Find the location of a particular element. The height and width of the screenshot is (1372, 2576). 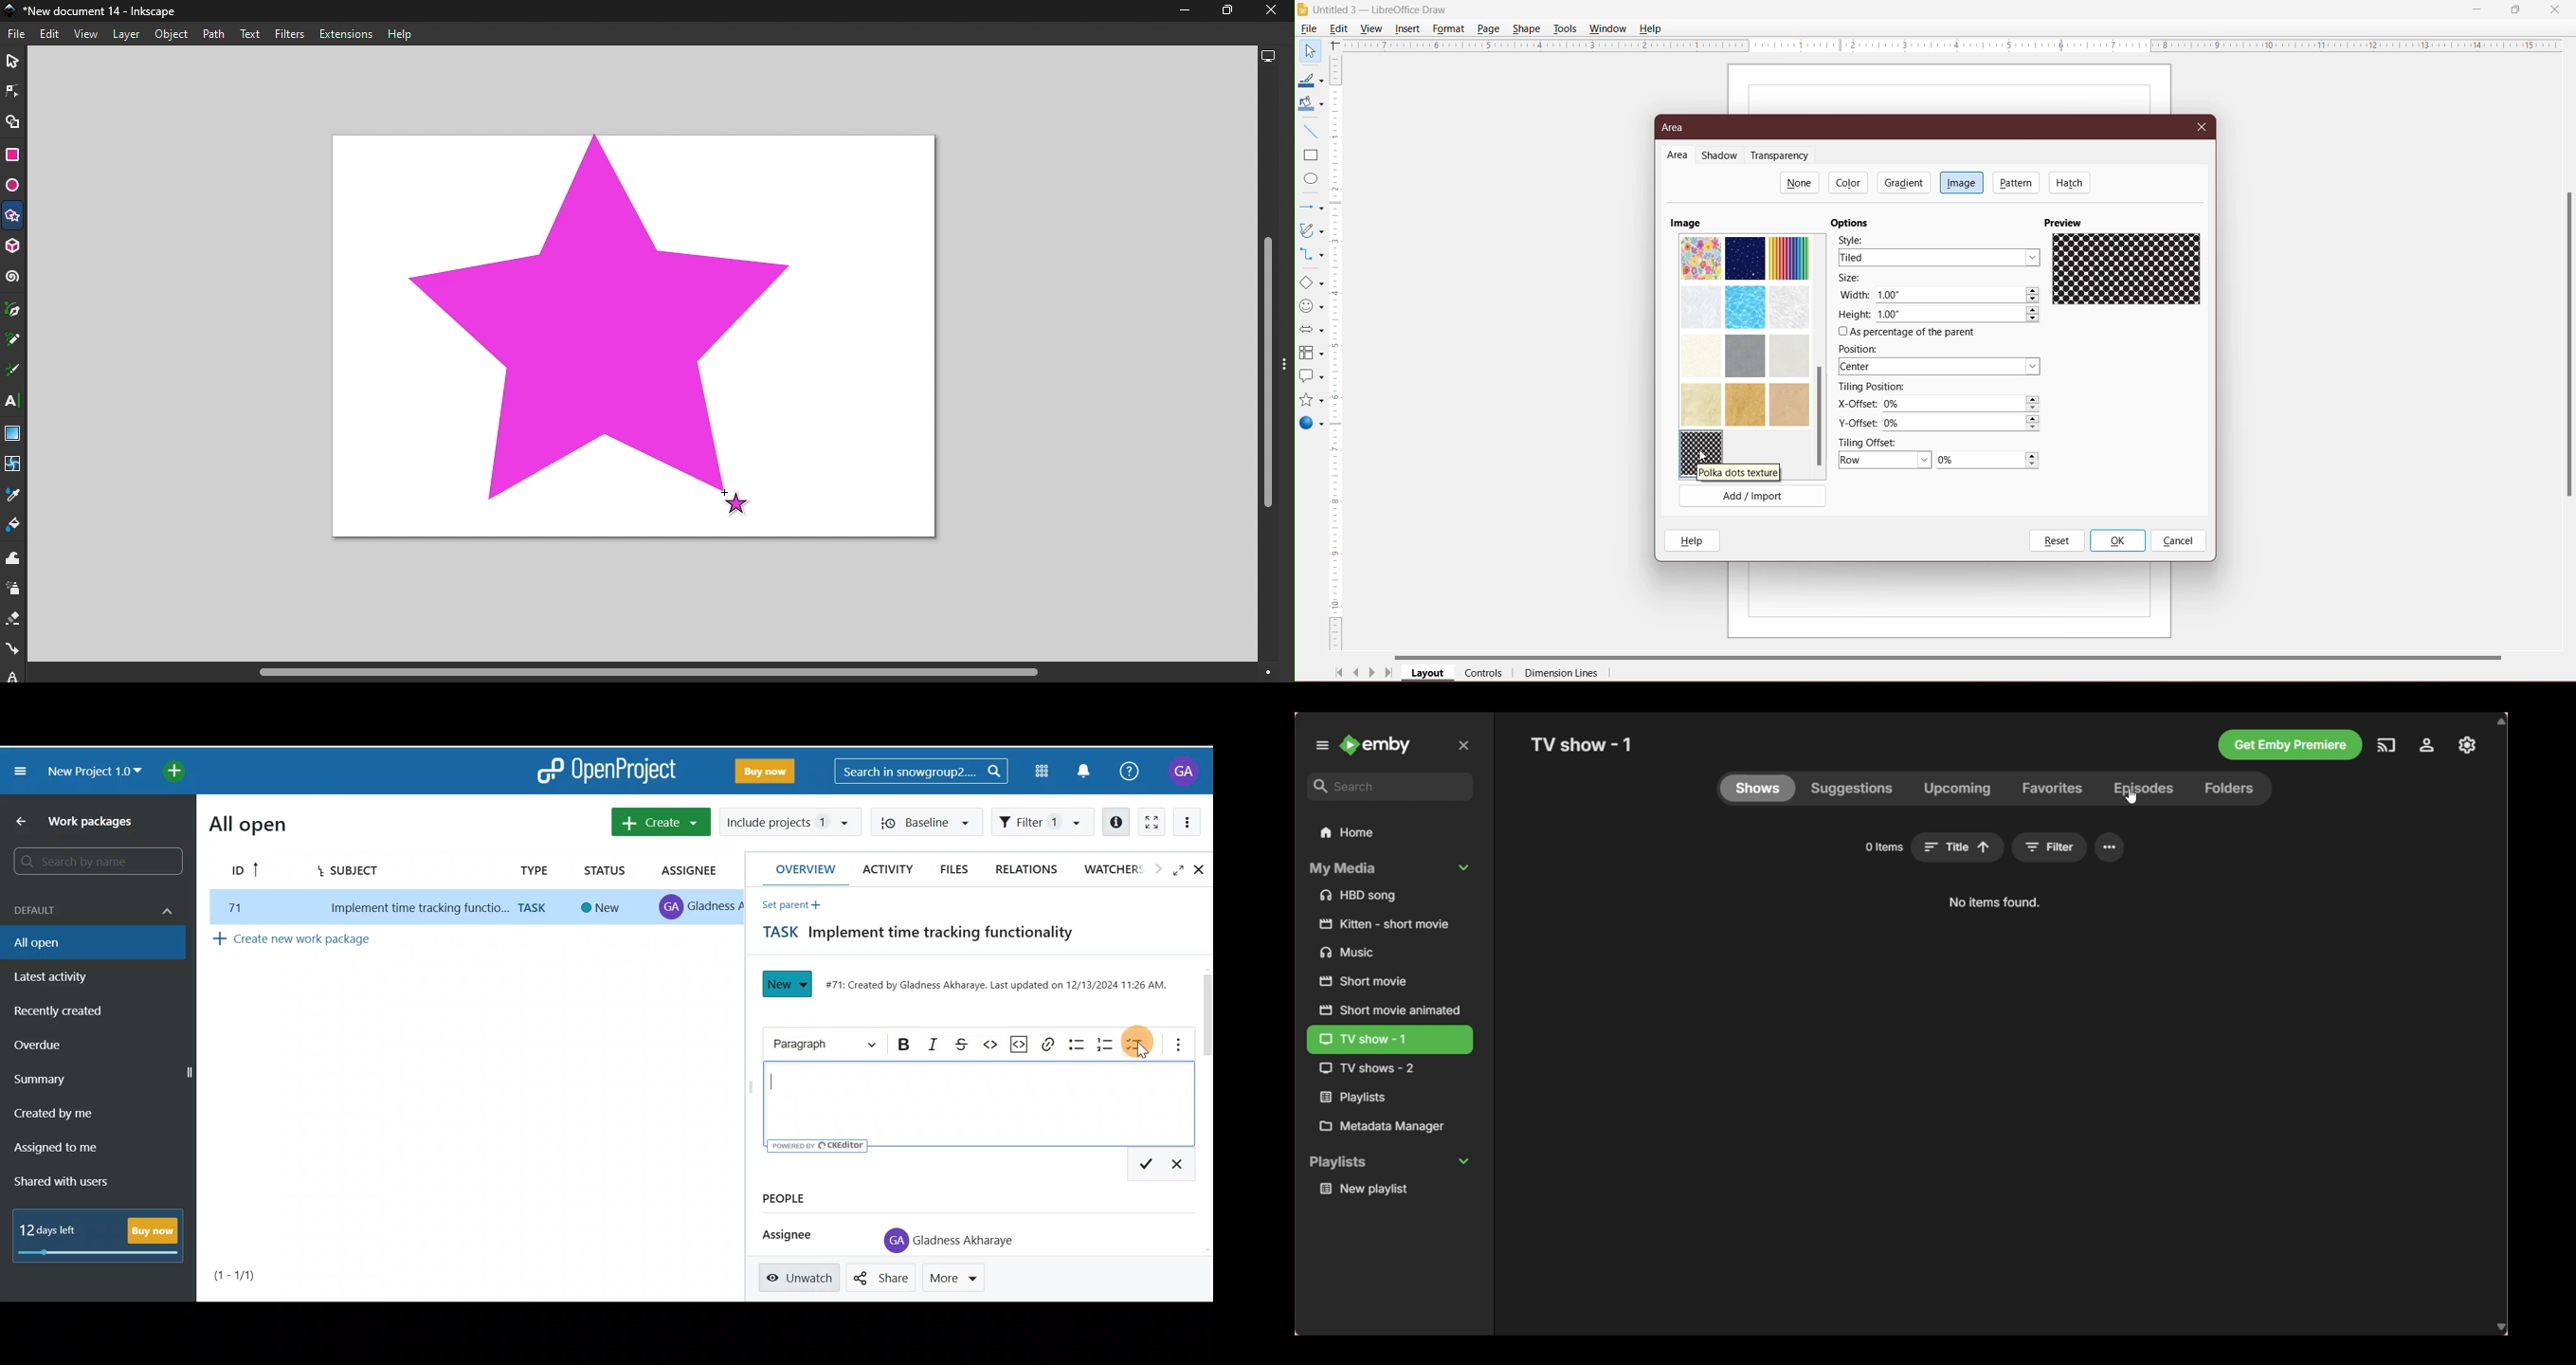

Scroll Bar dragged to new position is located at coordinates (1819, 417).